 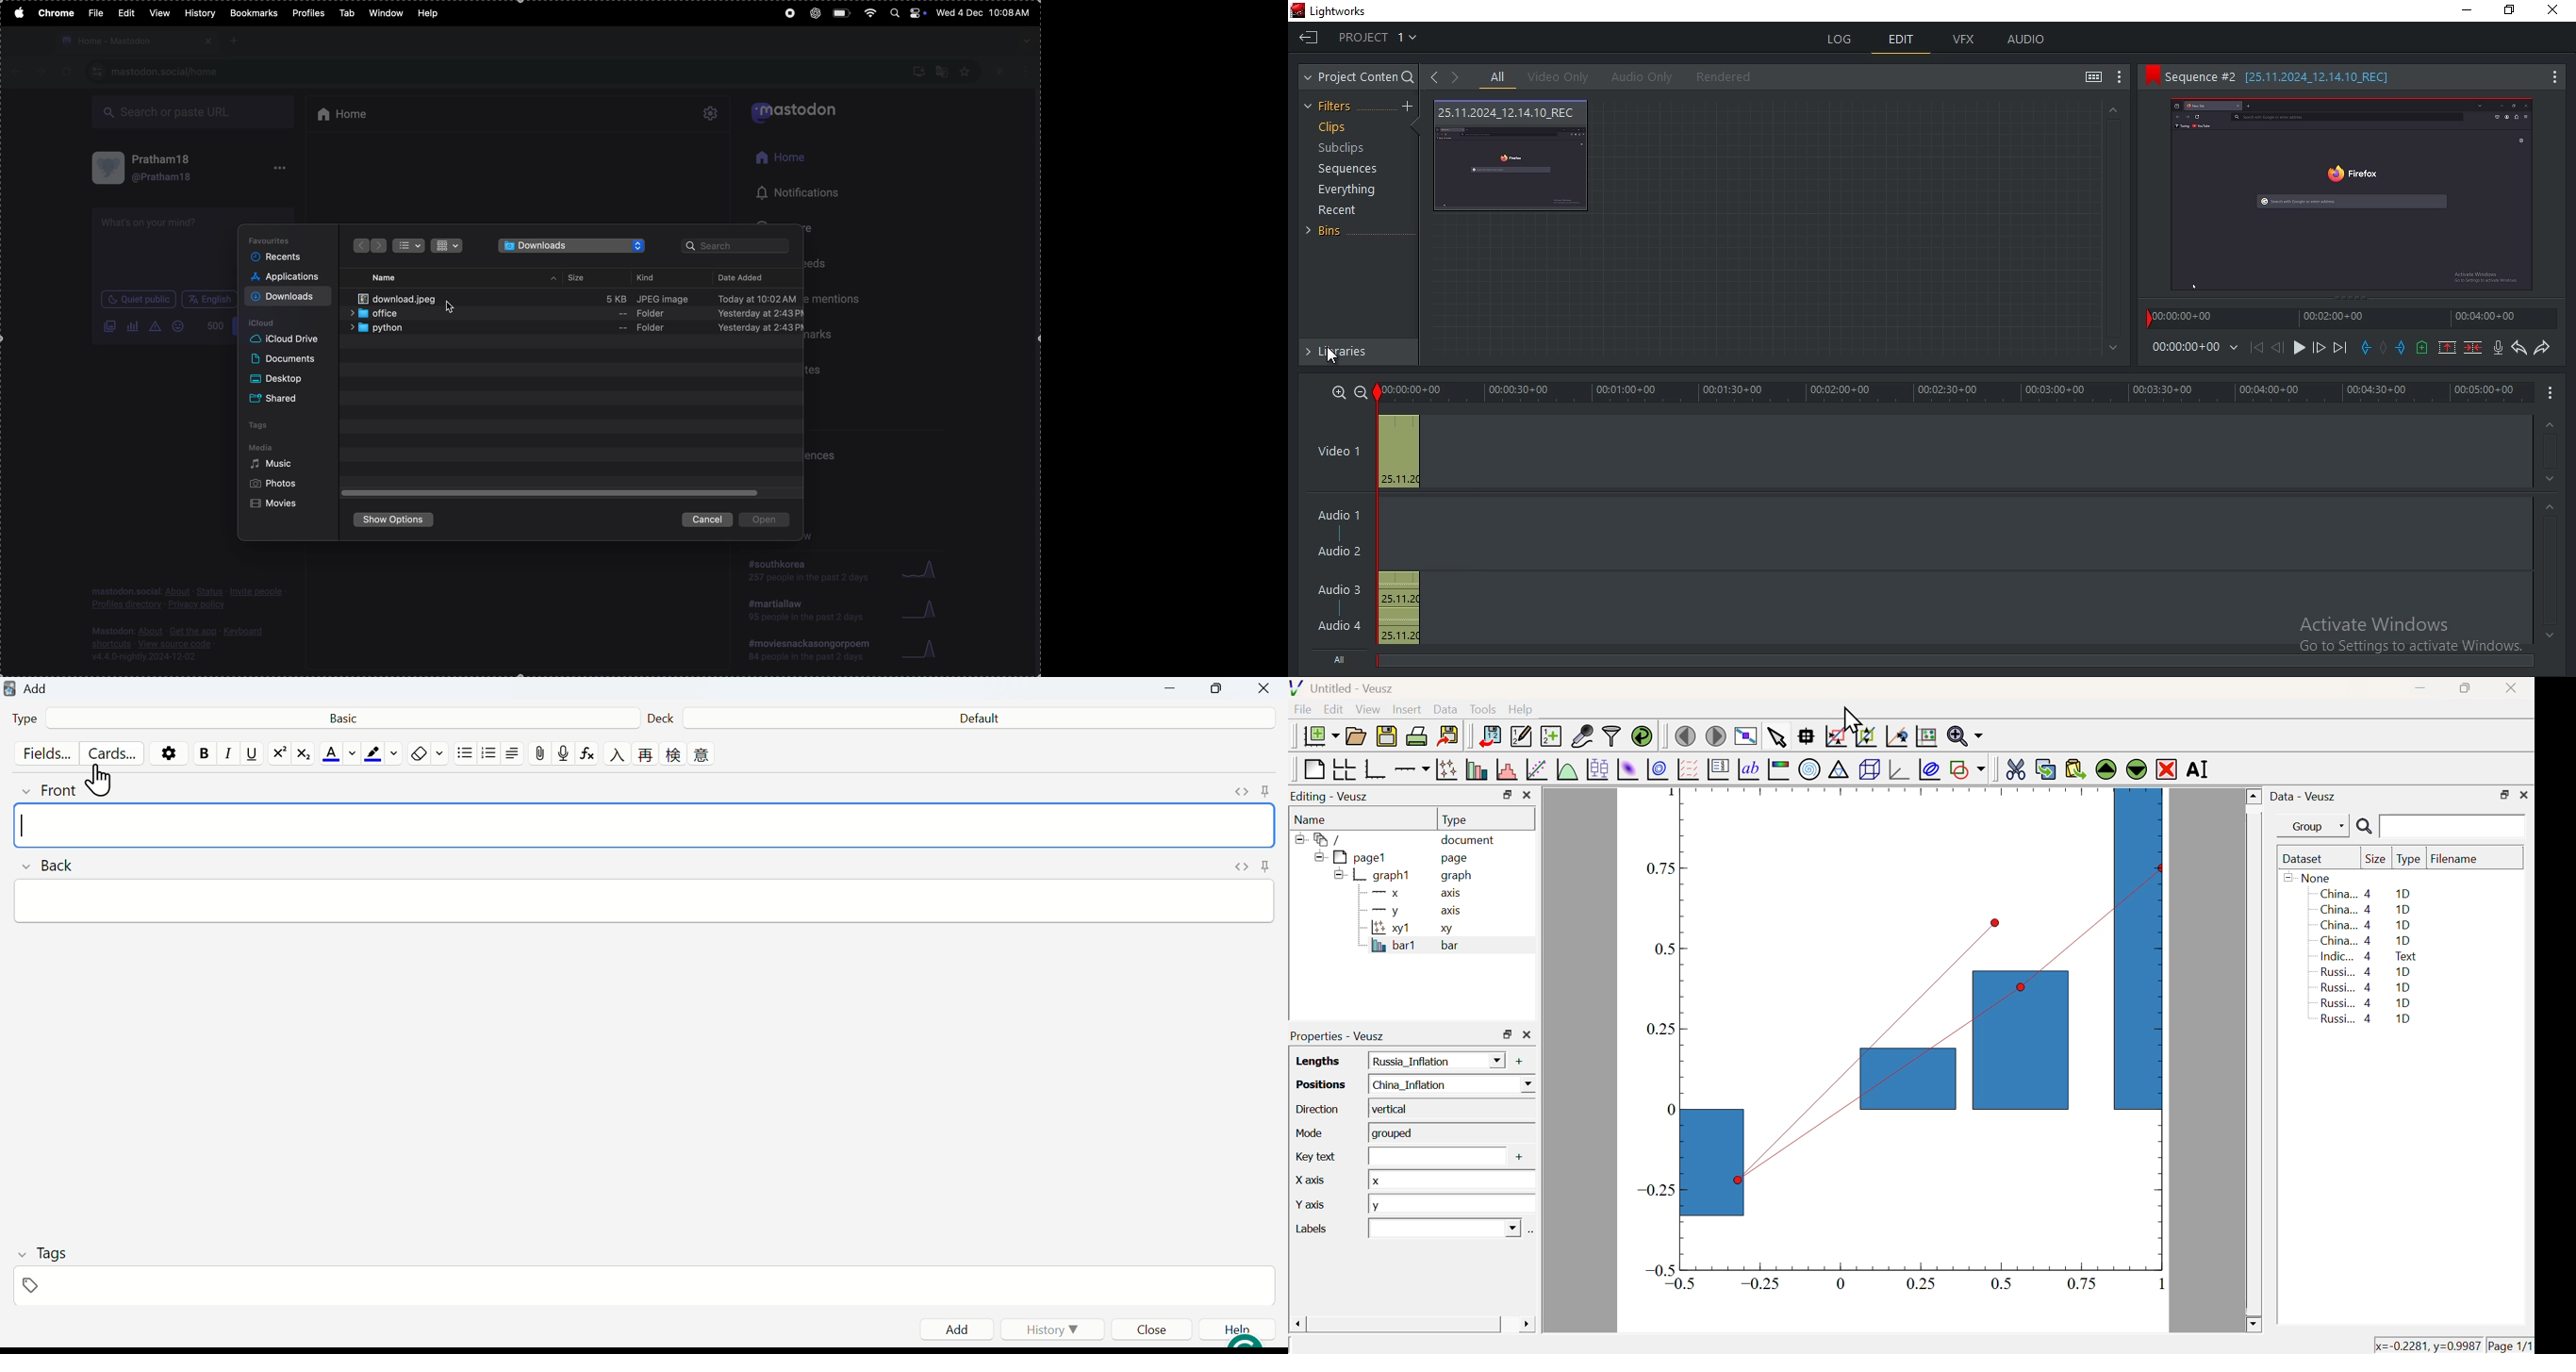 I want to click on quiet place, so click(x=139, y=300).